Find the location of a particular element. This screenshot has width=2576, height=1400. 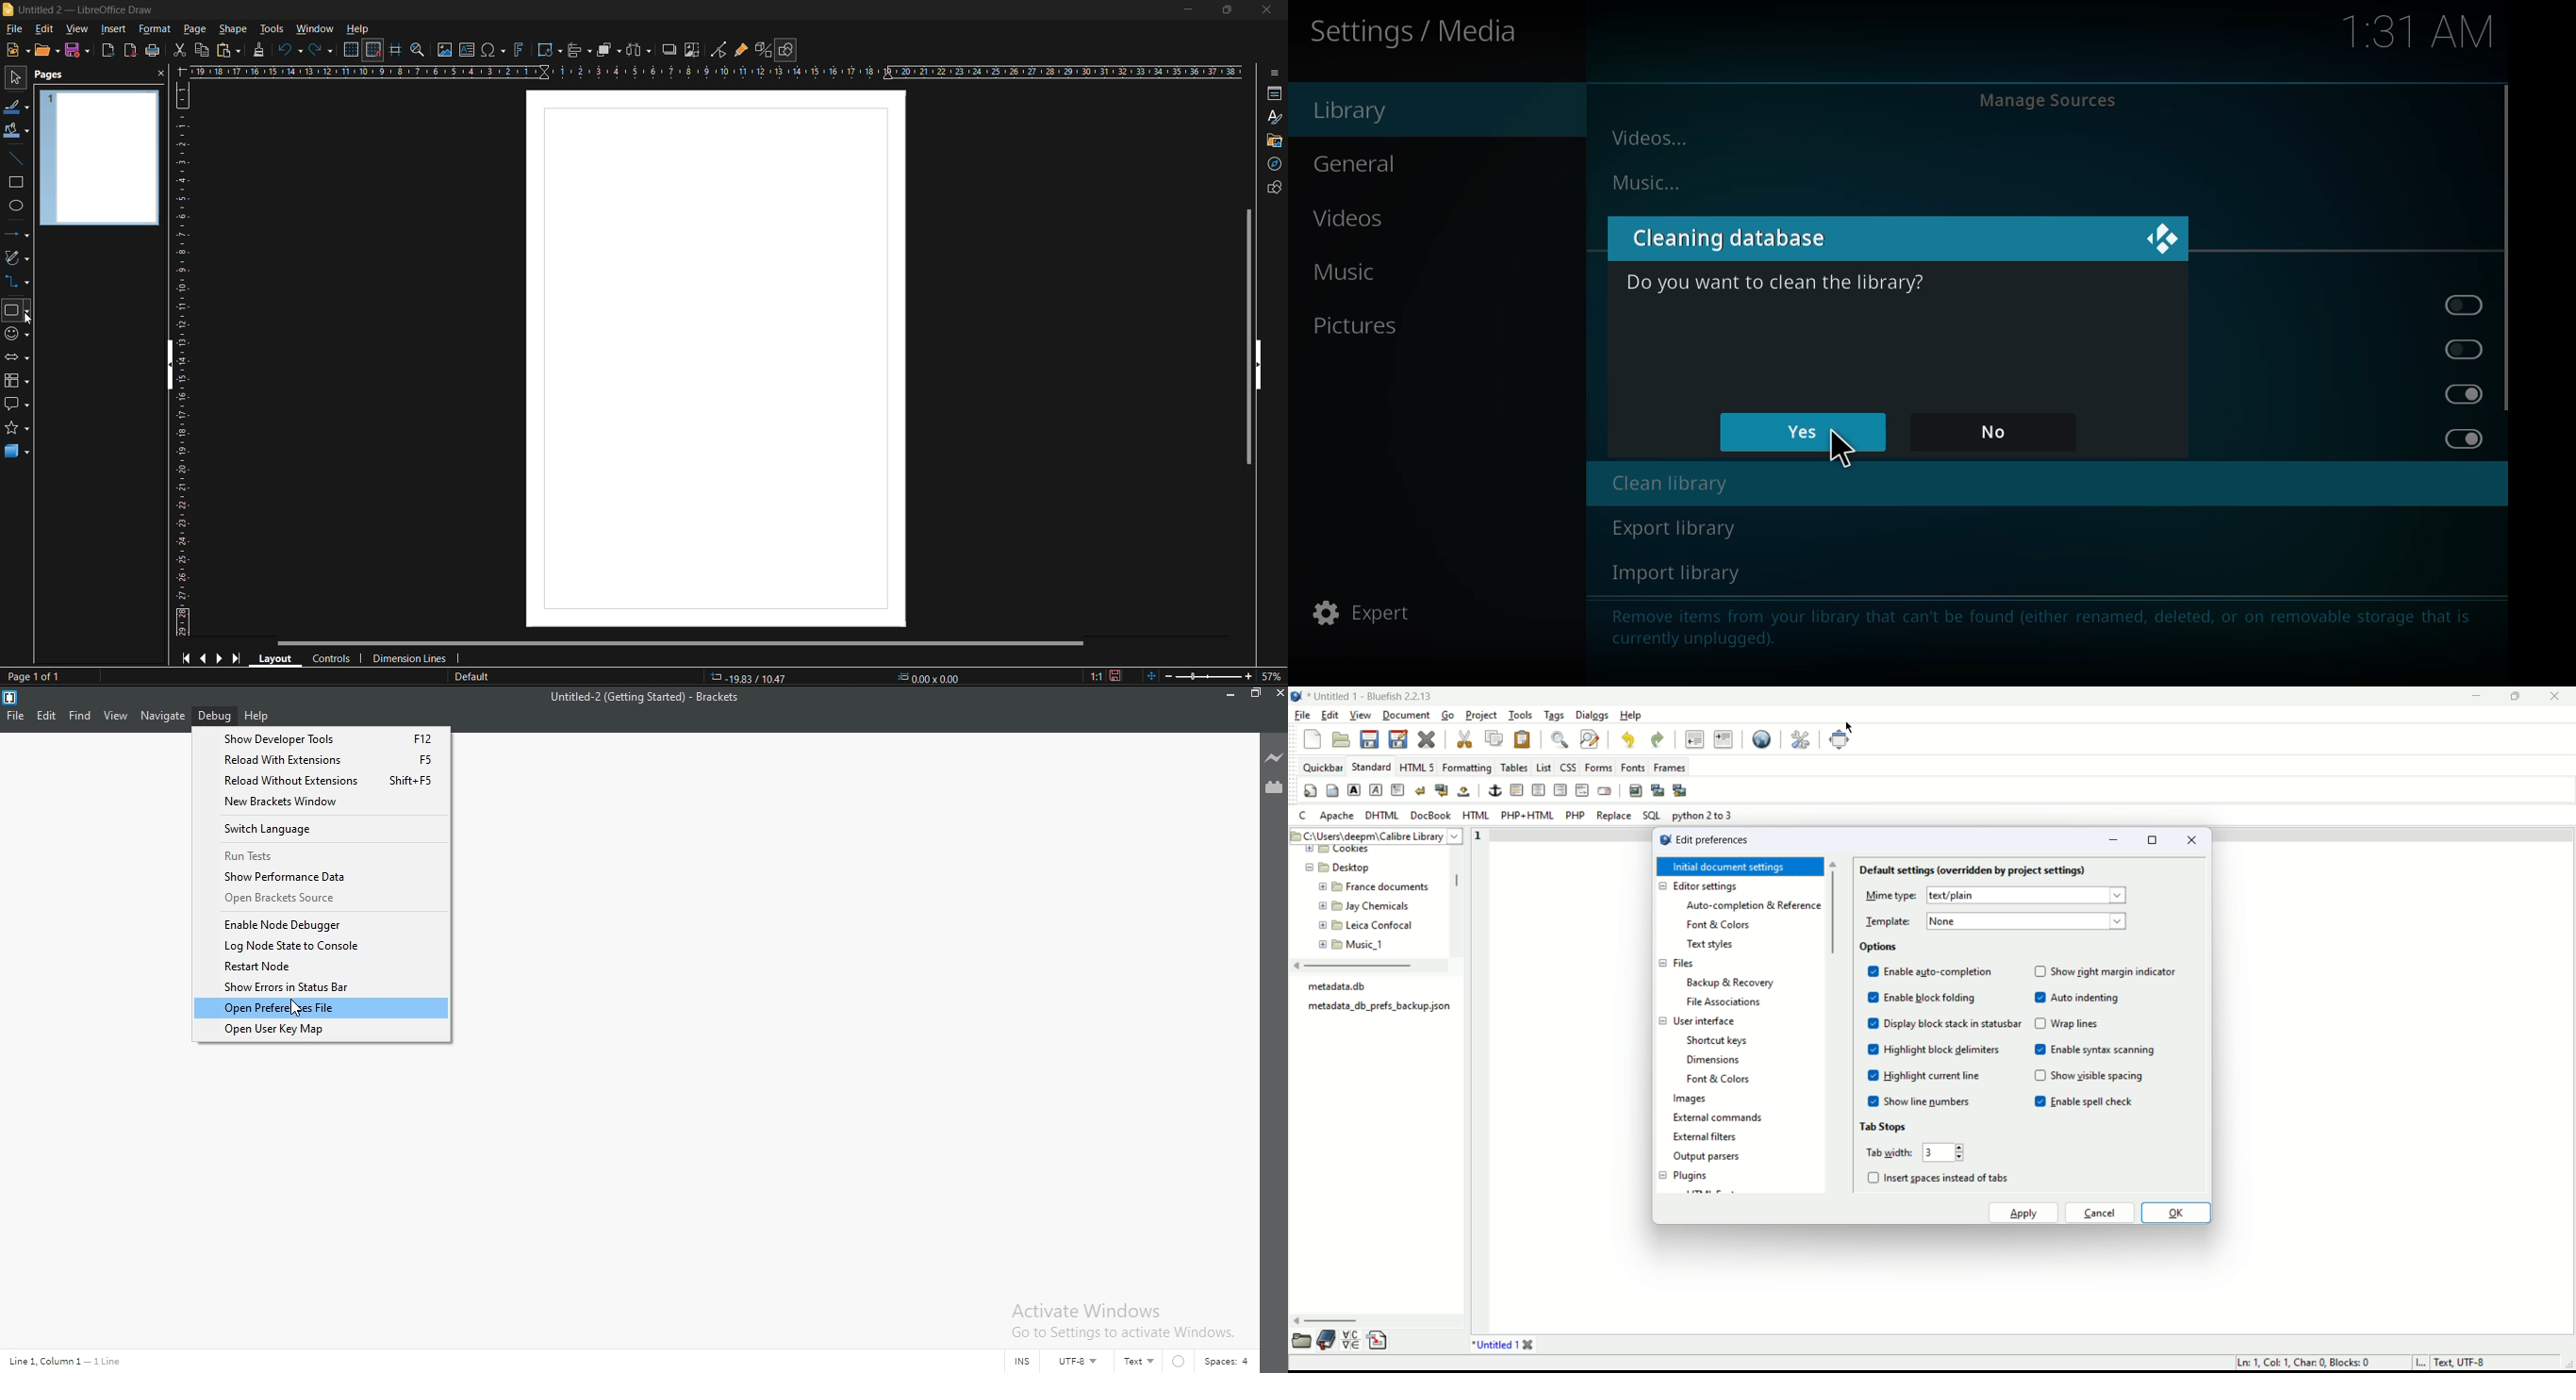

fill color is located at coordinates (17, 130).